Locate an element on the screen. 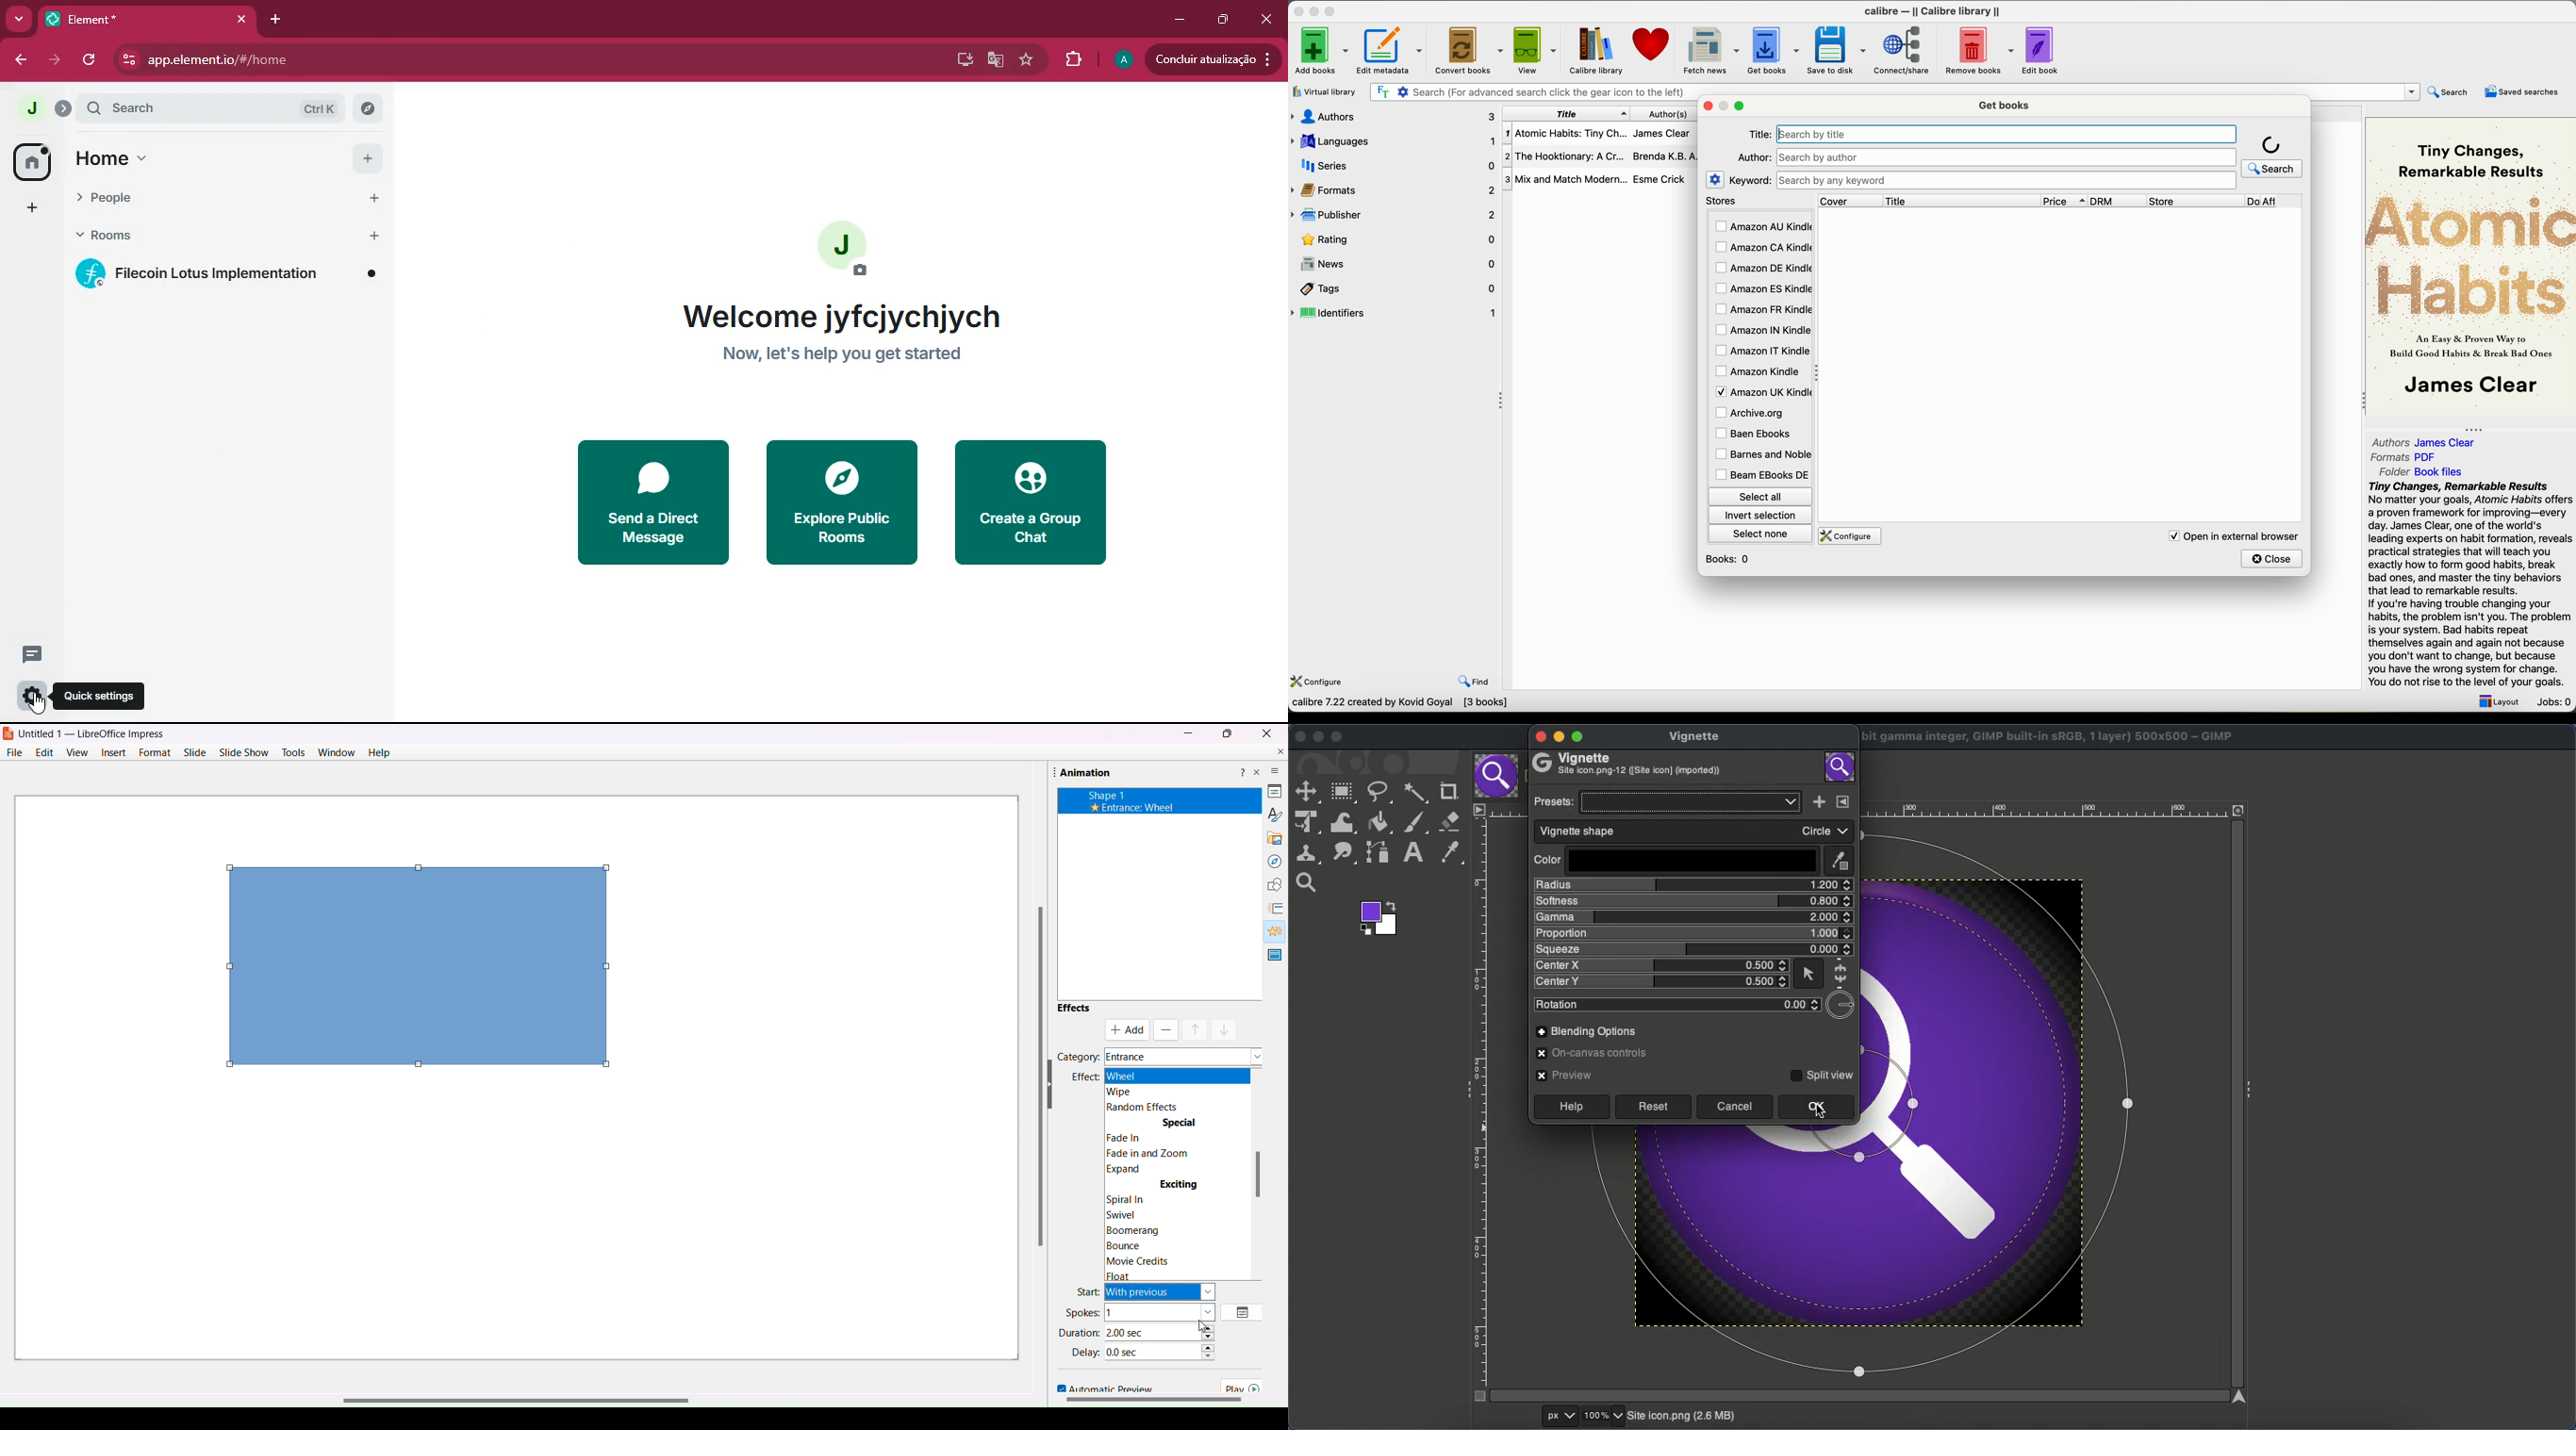 Image resolution: width=2576 pixels, height=1456 pixels. open in external browser is located at coordinates (2231, 536).